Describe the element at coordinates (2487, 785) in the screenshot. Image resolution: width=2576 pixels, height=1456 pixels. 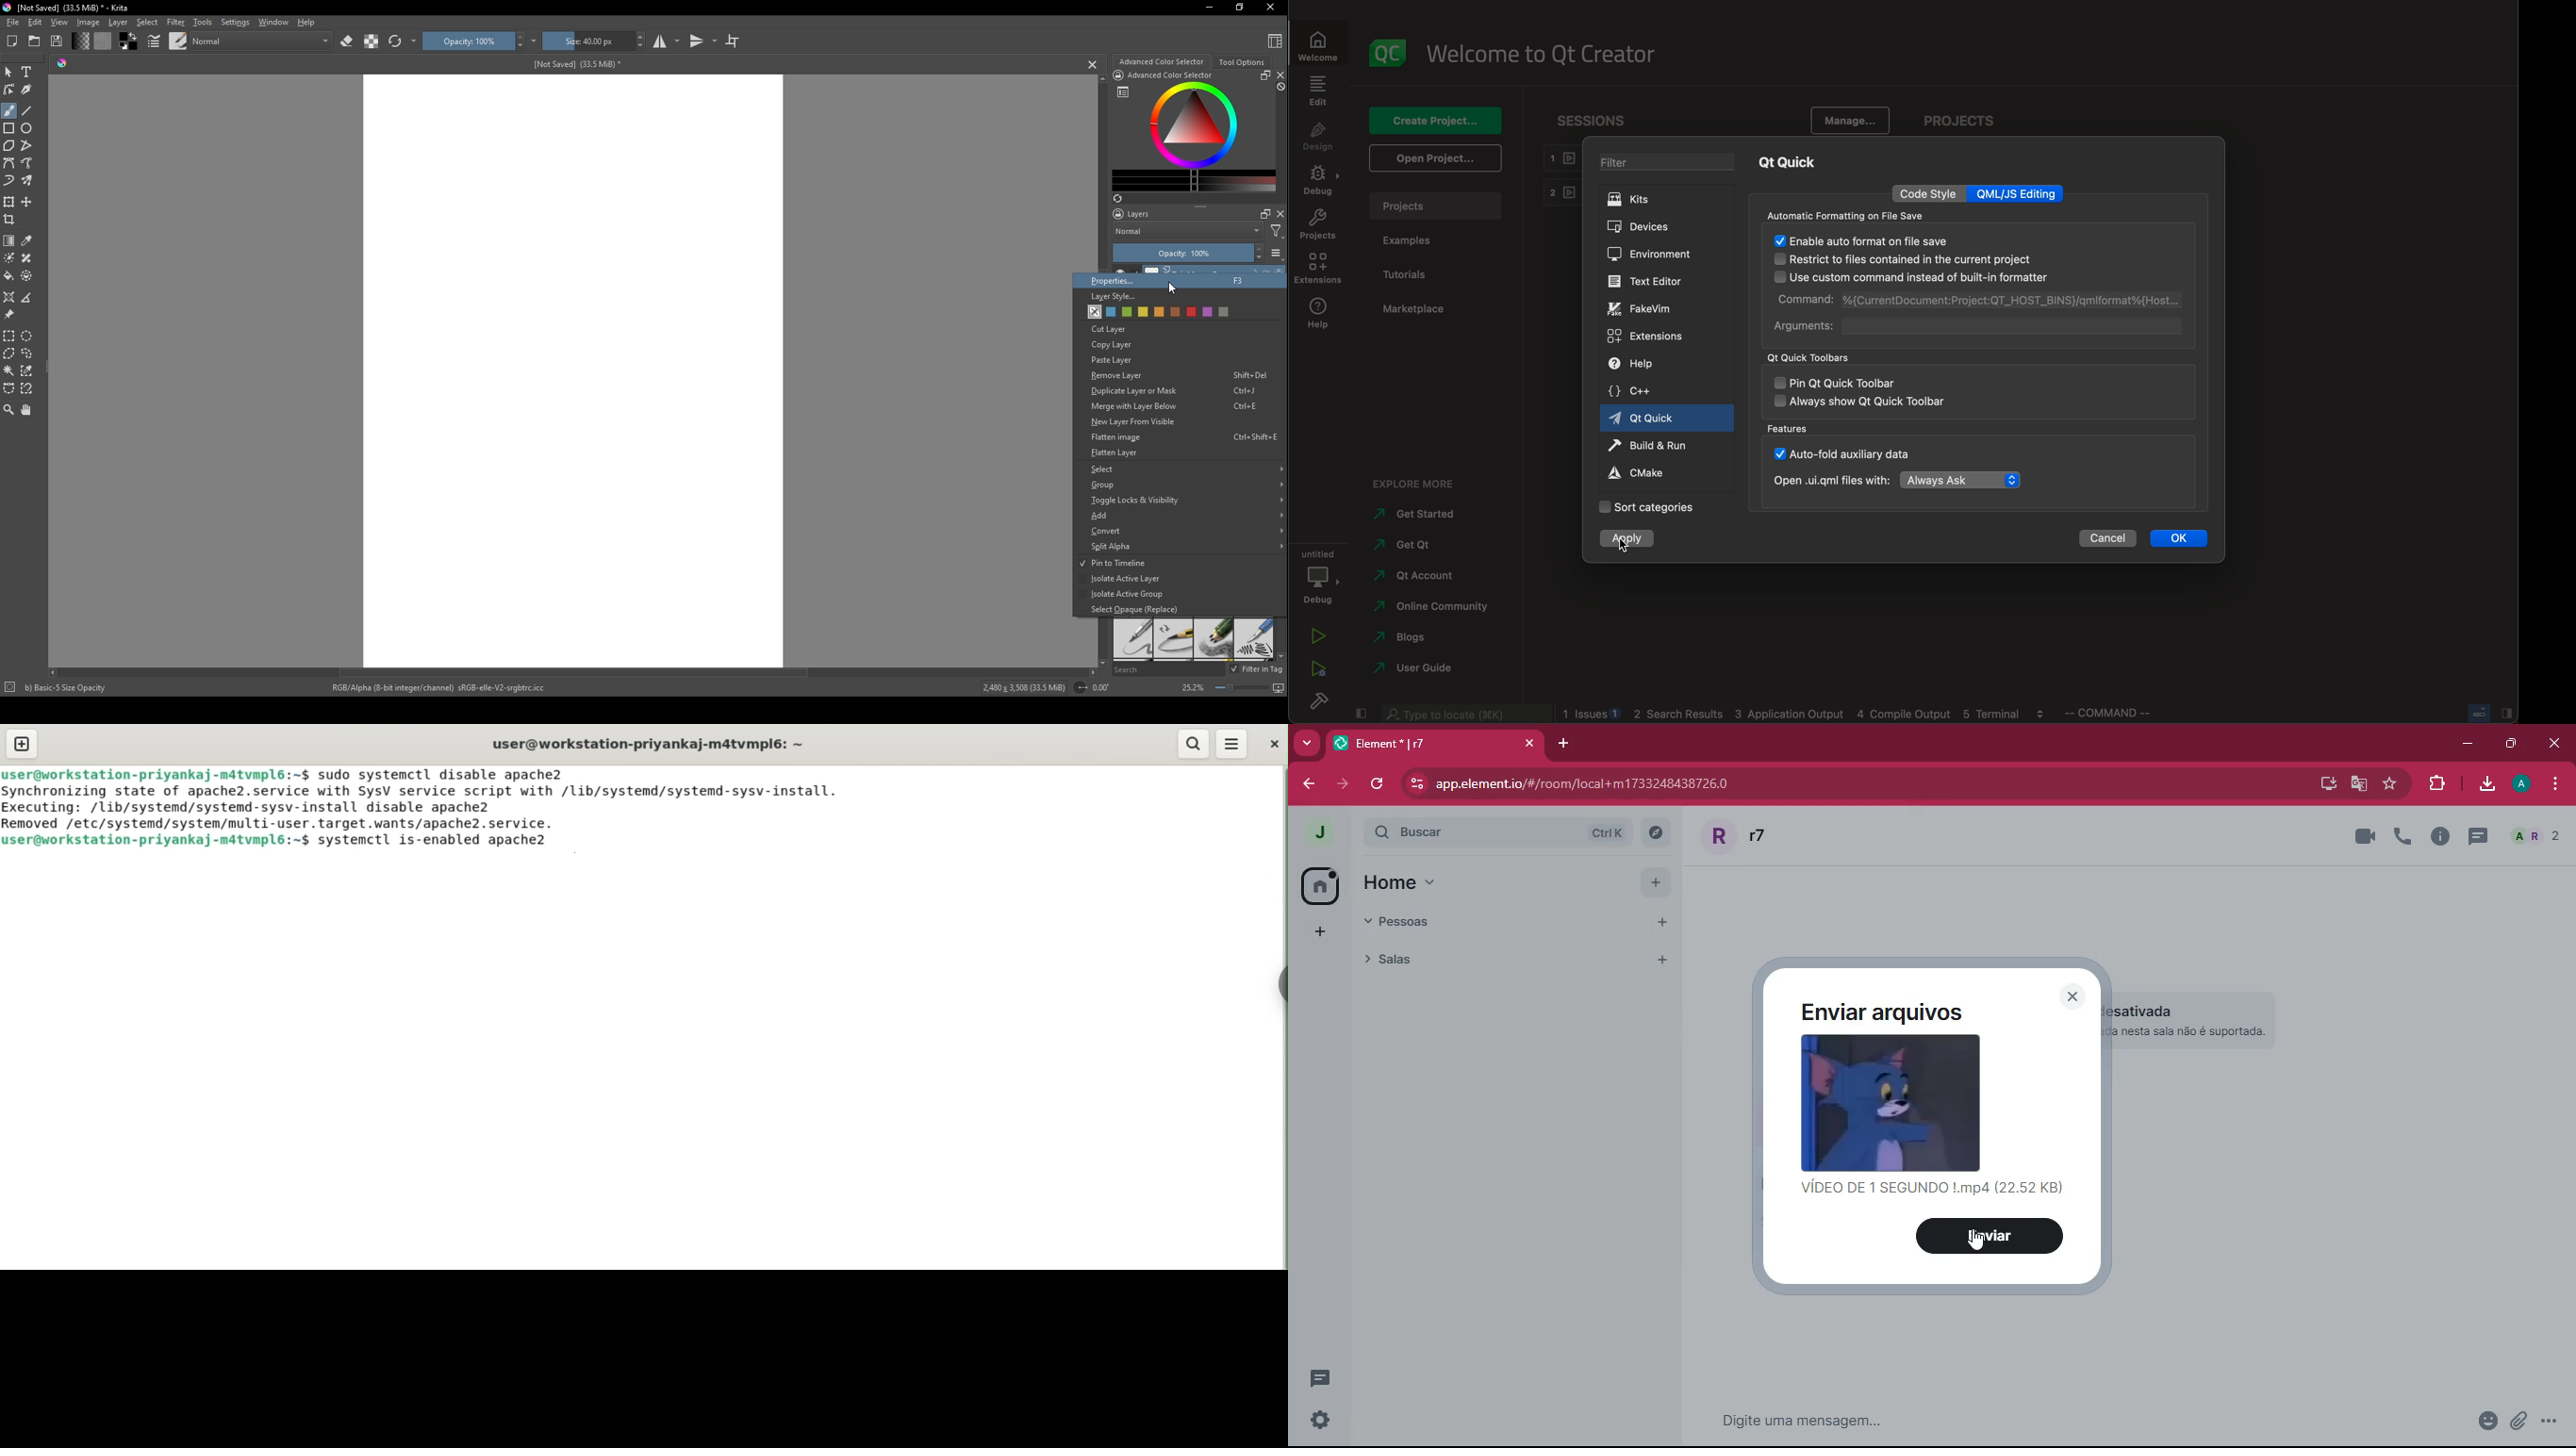
I see `download` at that location.